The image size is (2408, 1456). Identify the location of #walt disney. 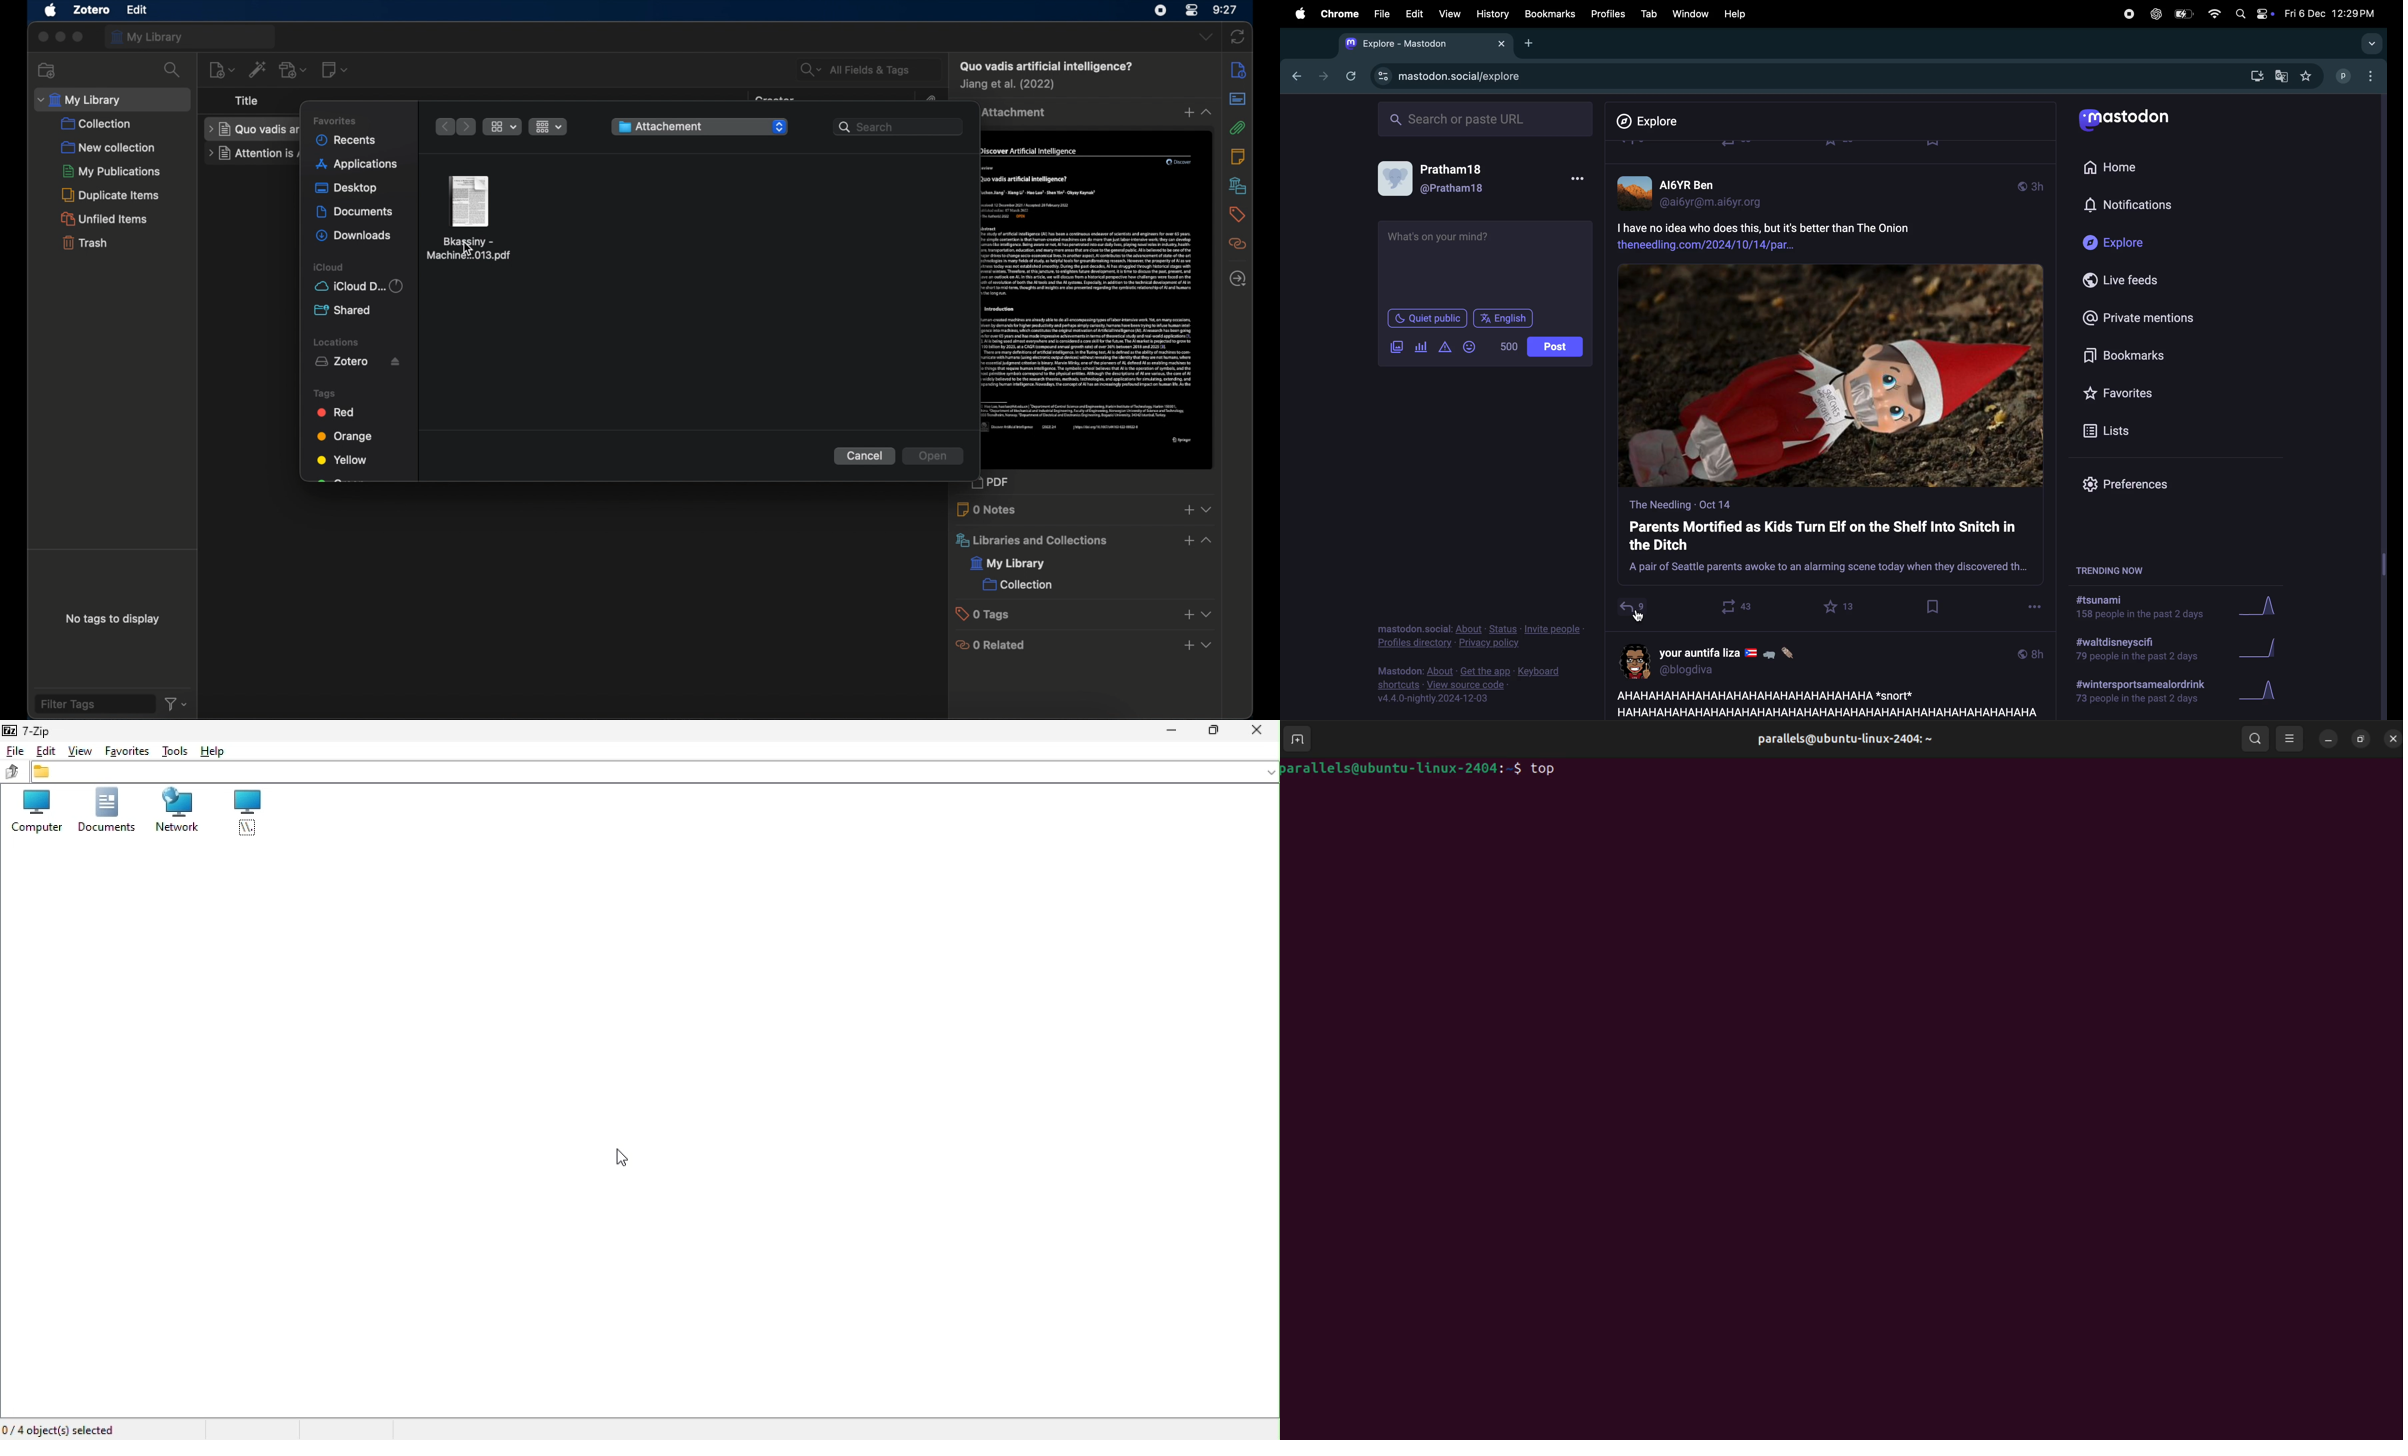
(2134, 652).